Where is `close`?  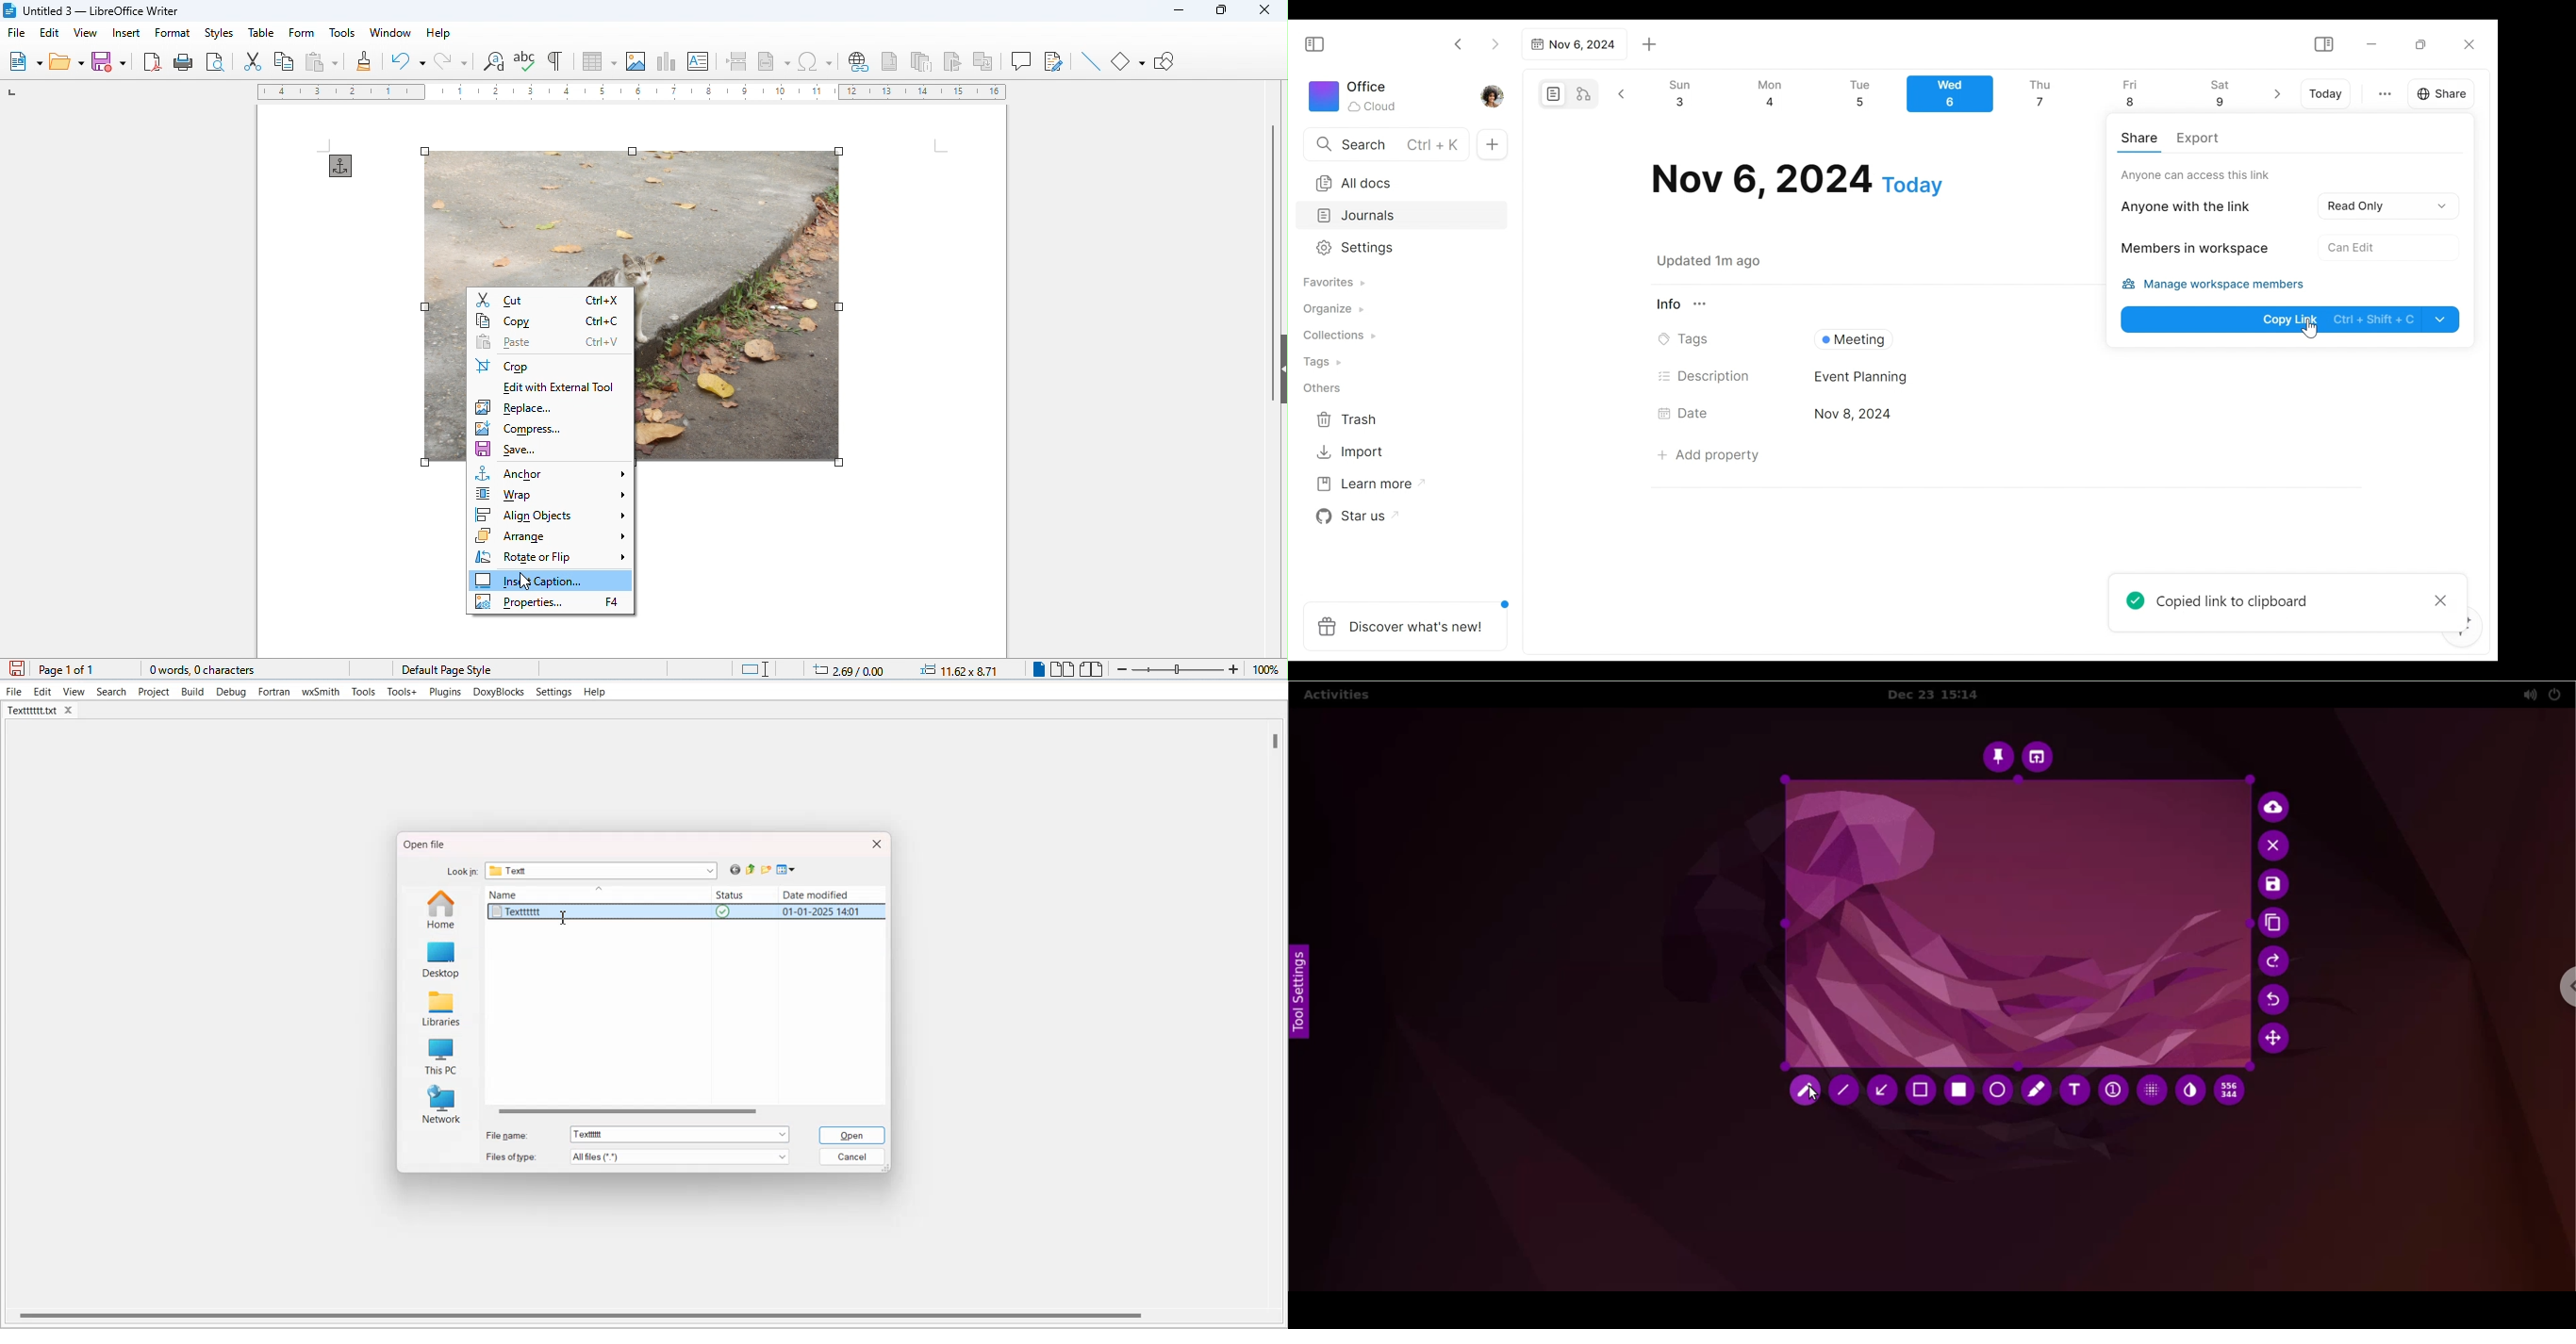
close is located at coordinates (1263, 9).